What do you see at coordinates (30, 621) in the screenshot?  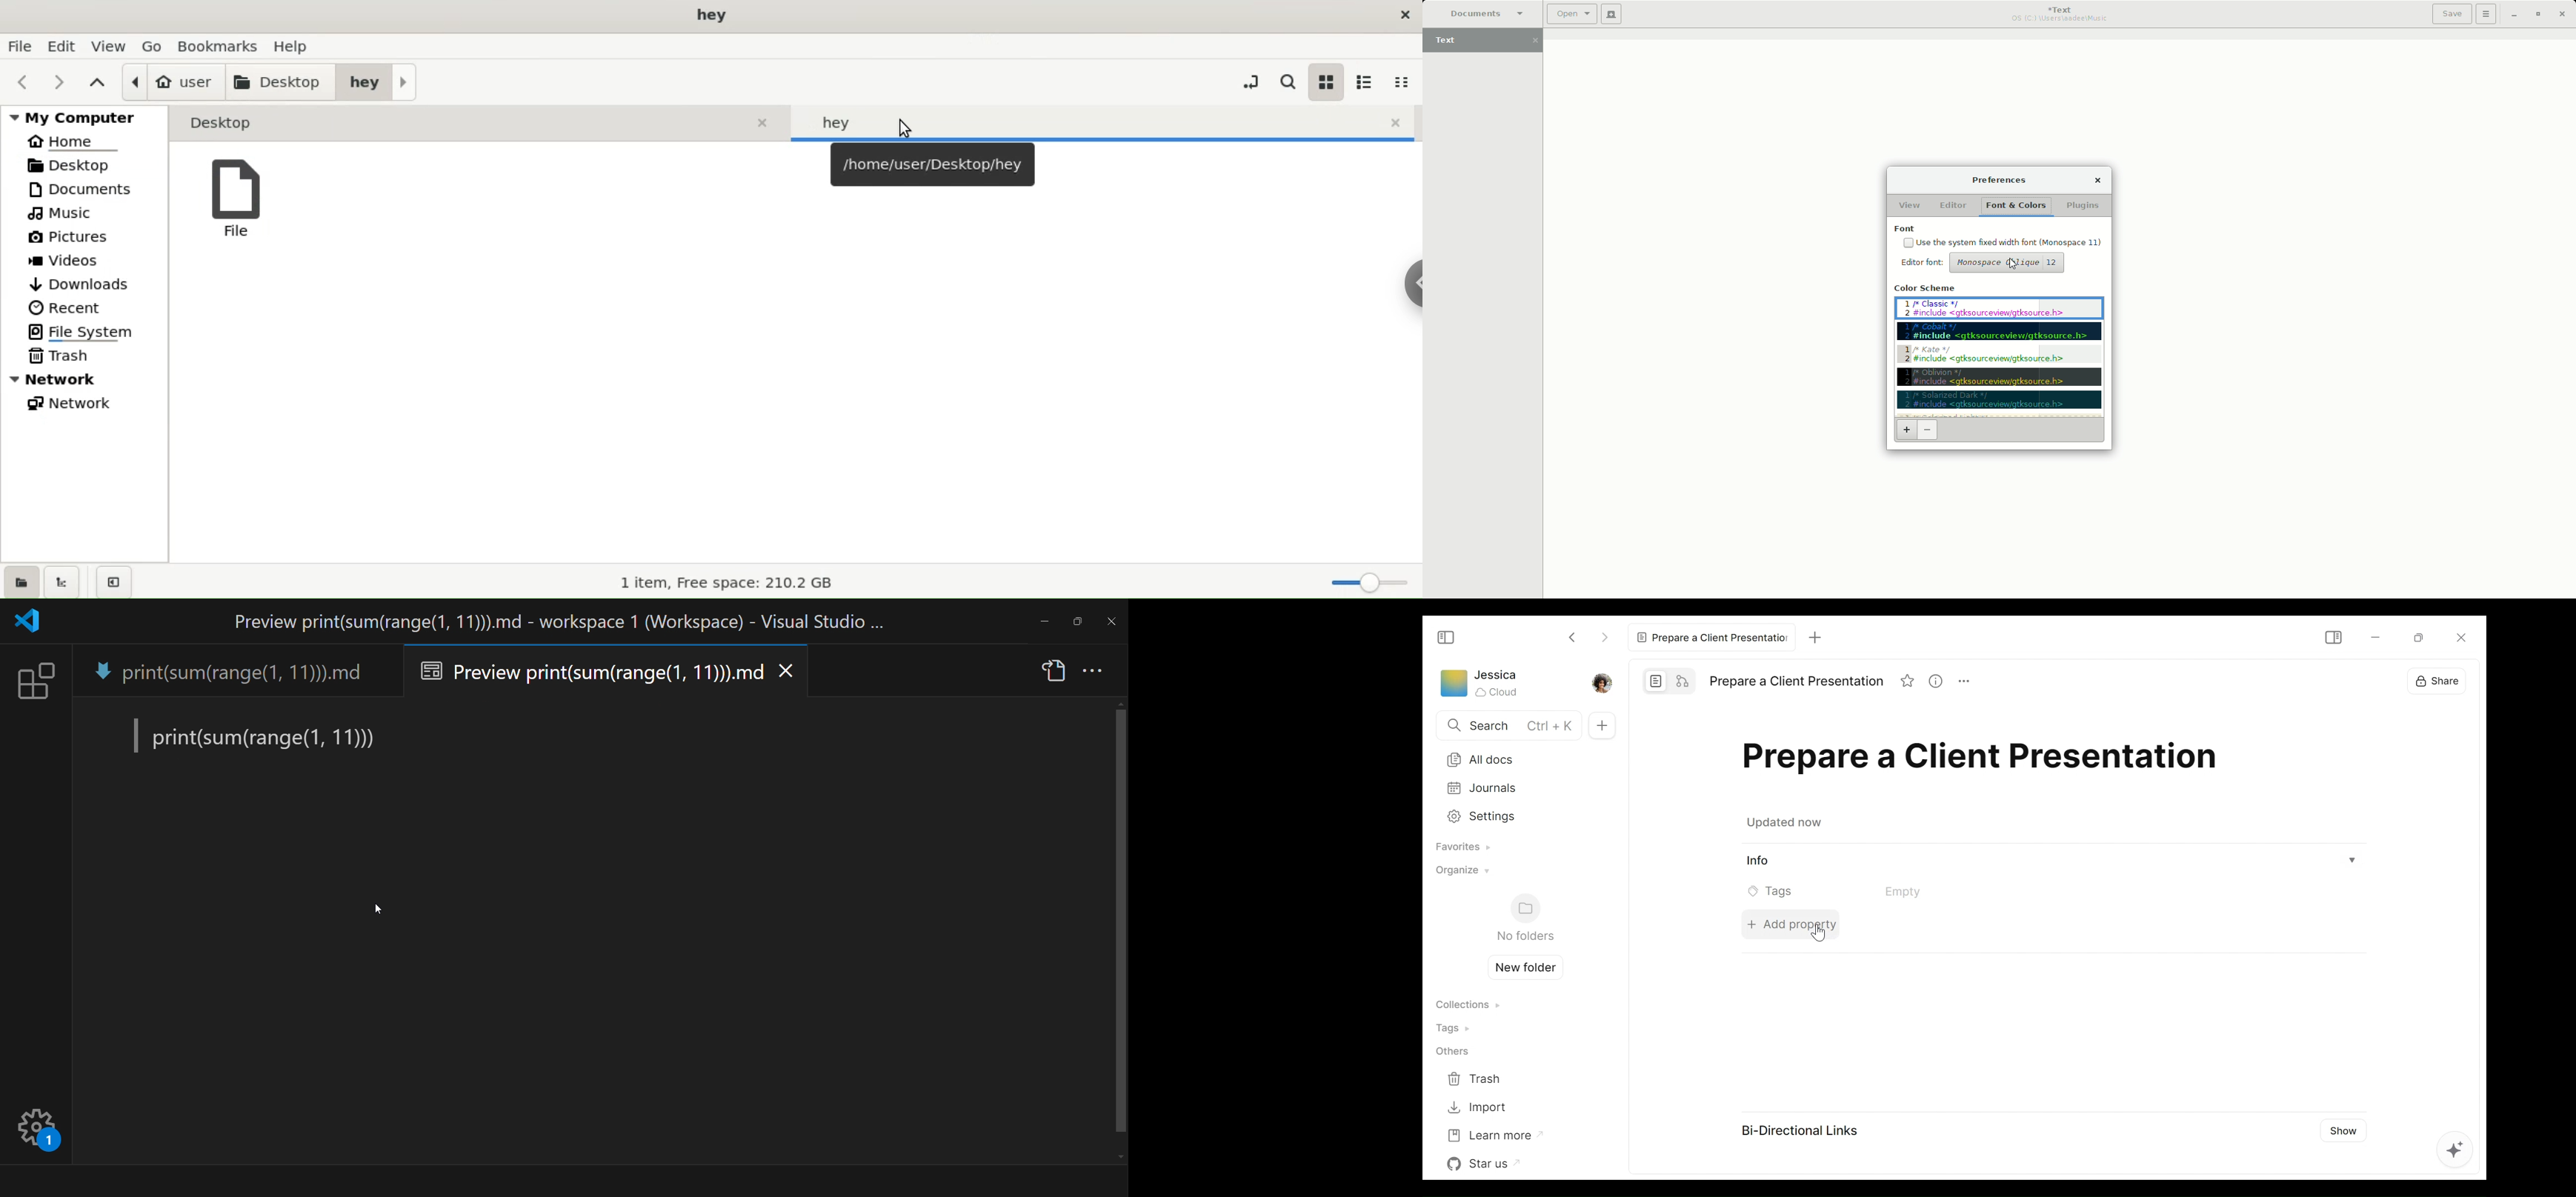 I see `logo` at bounding box center [30, 621].